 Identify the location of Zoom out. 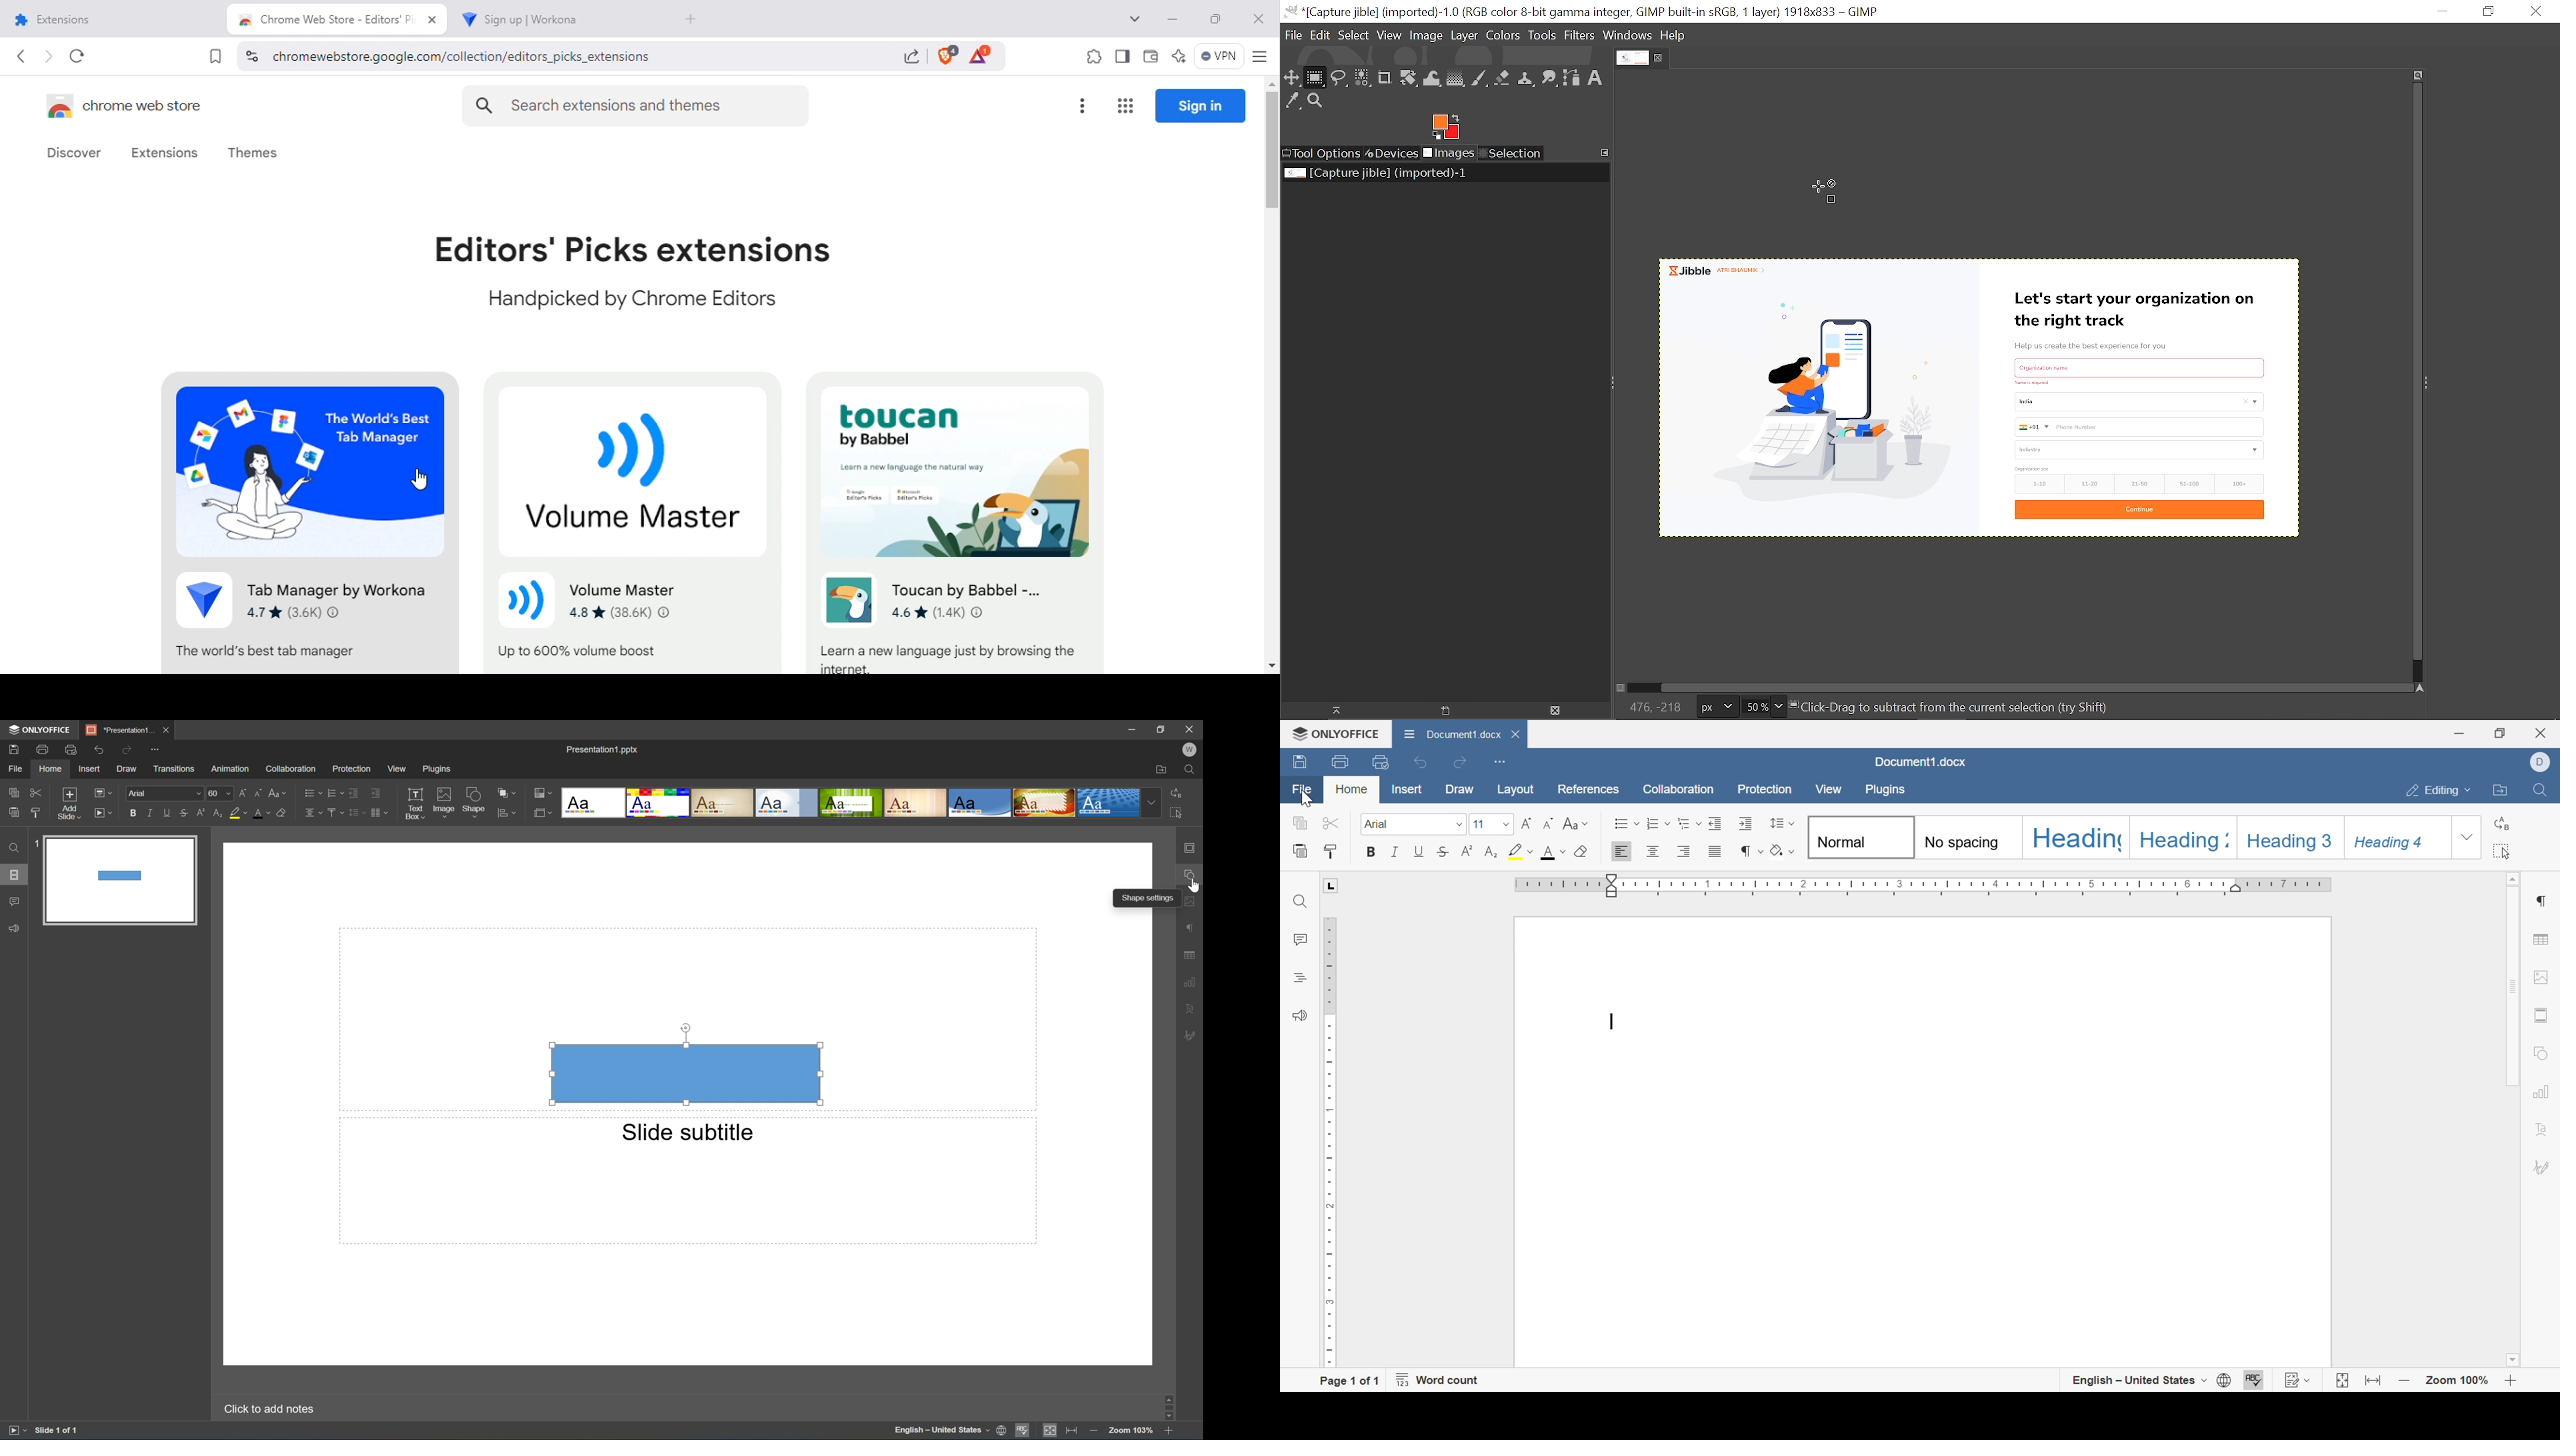
(1093, 1431).